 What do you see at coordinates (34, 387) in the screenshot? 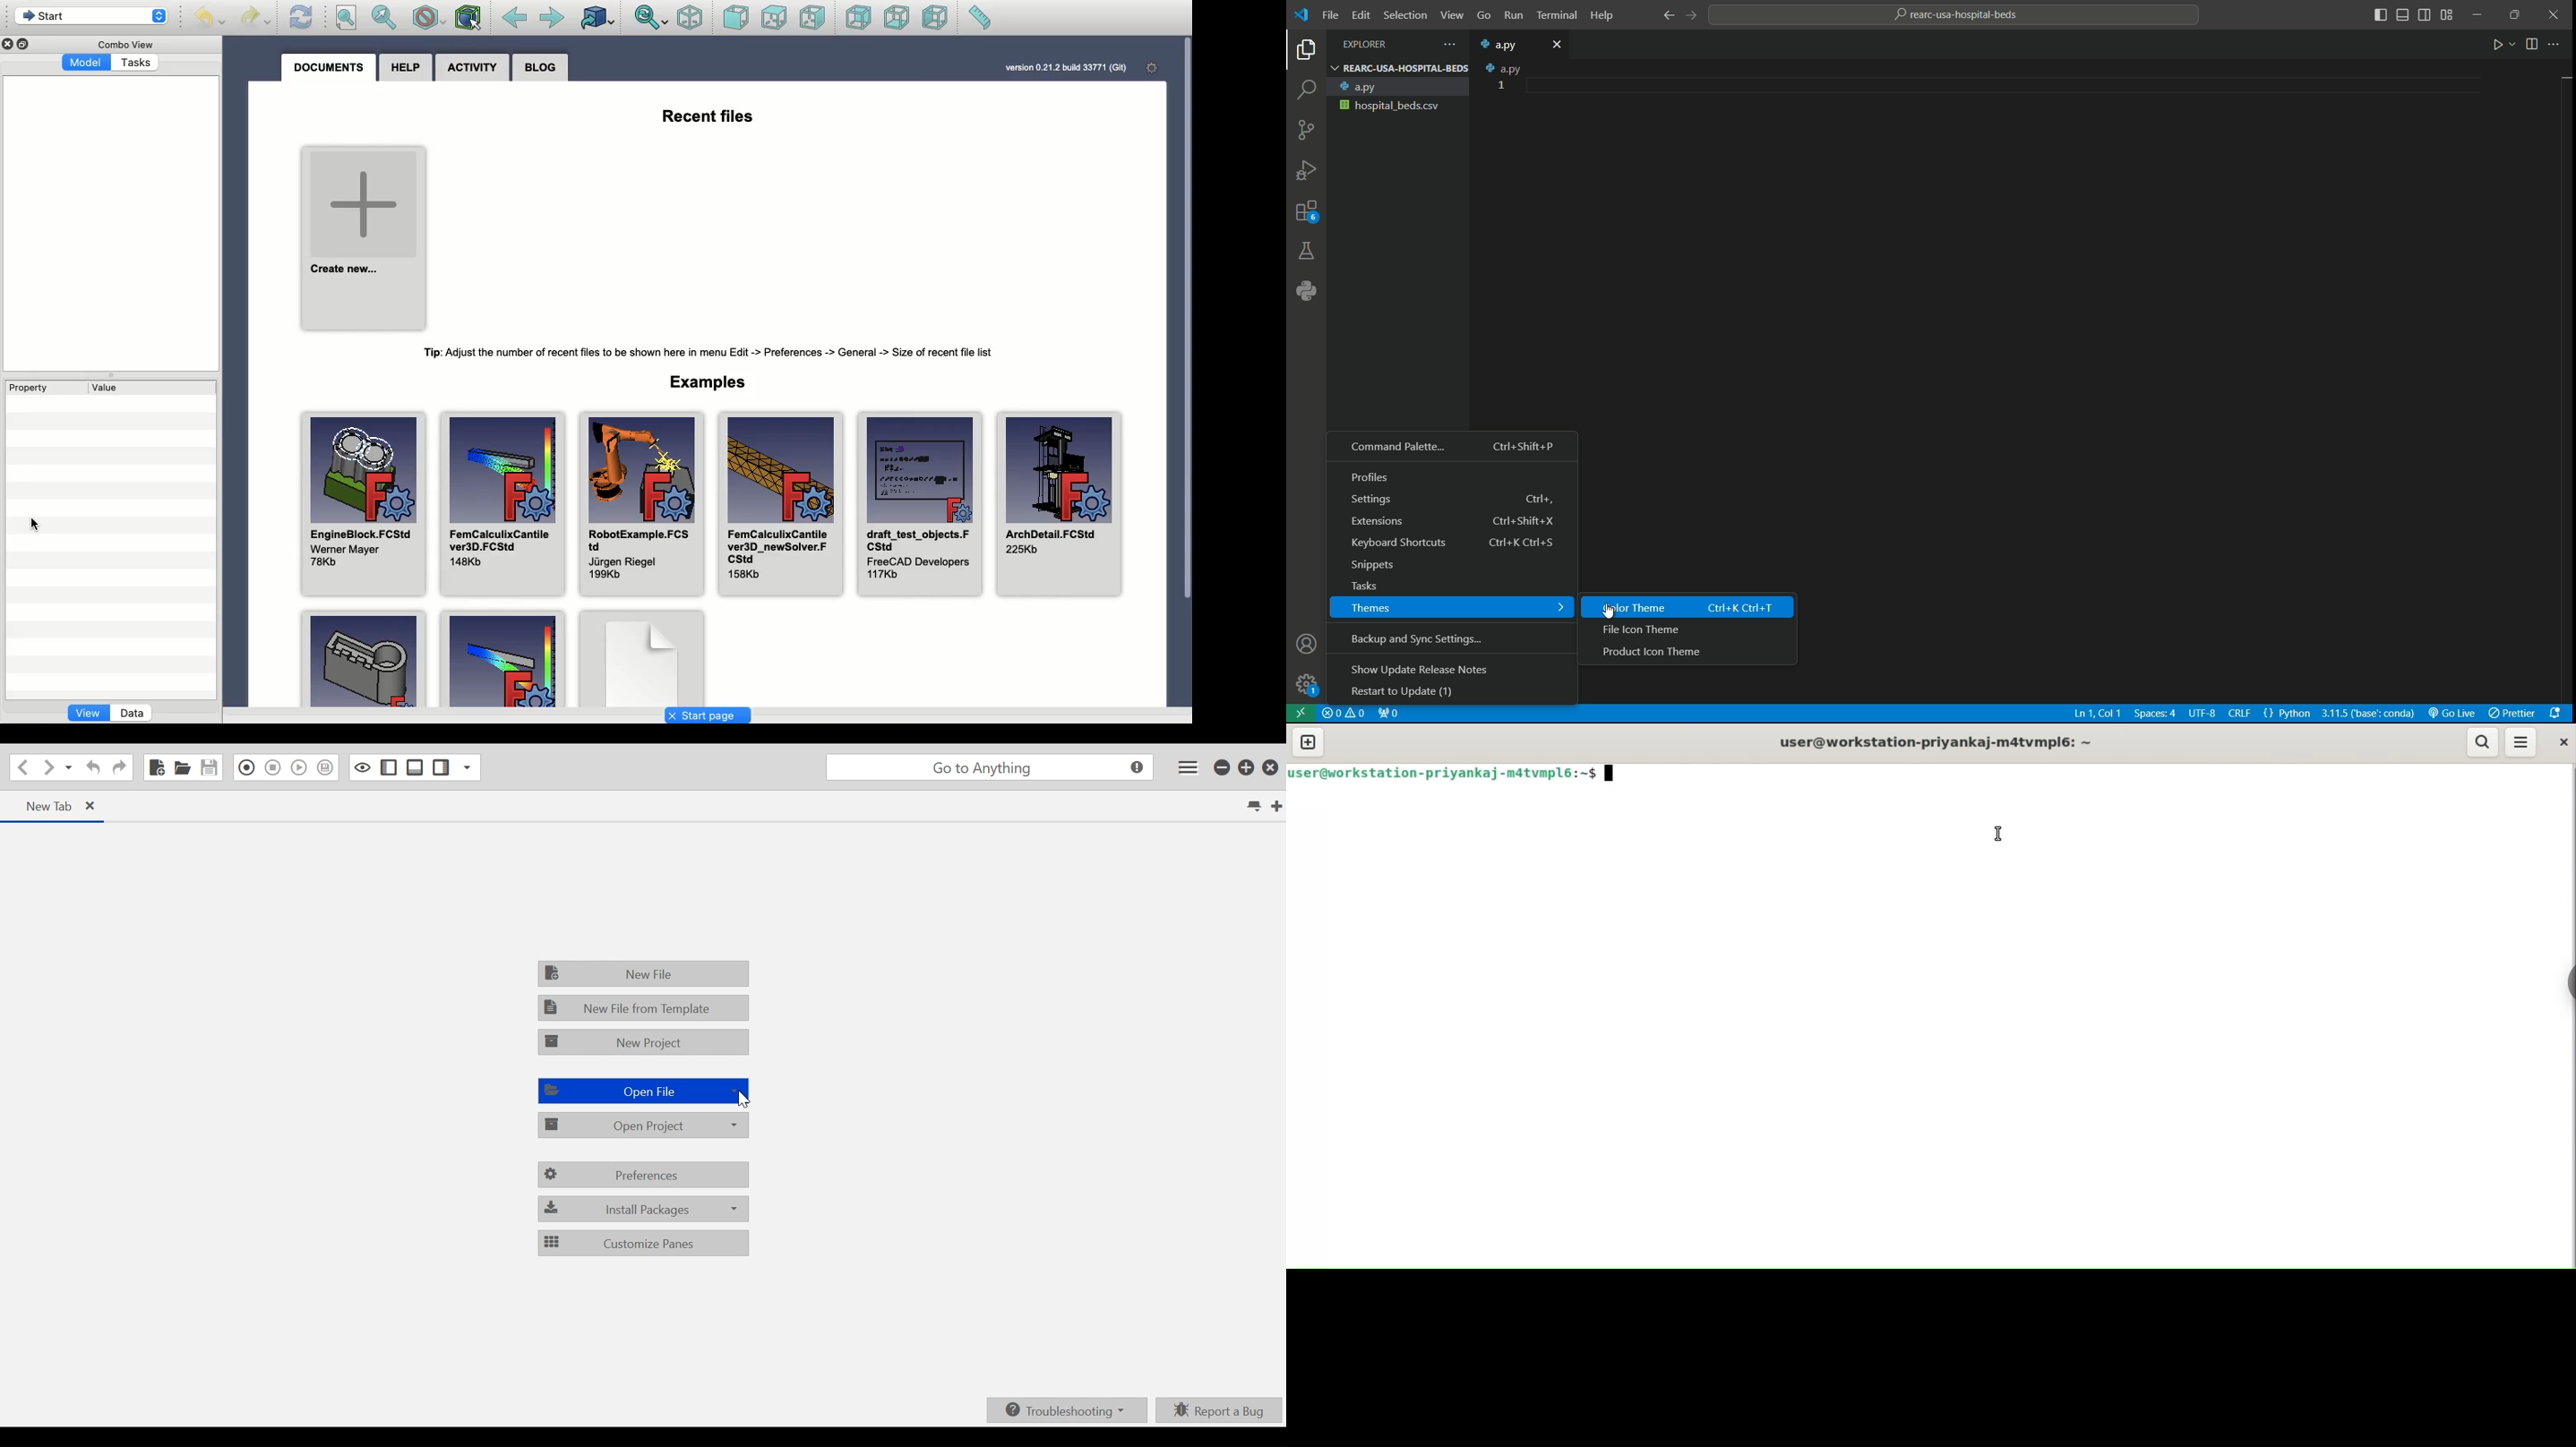
I see `Property ` at bounding box center [34, 387].